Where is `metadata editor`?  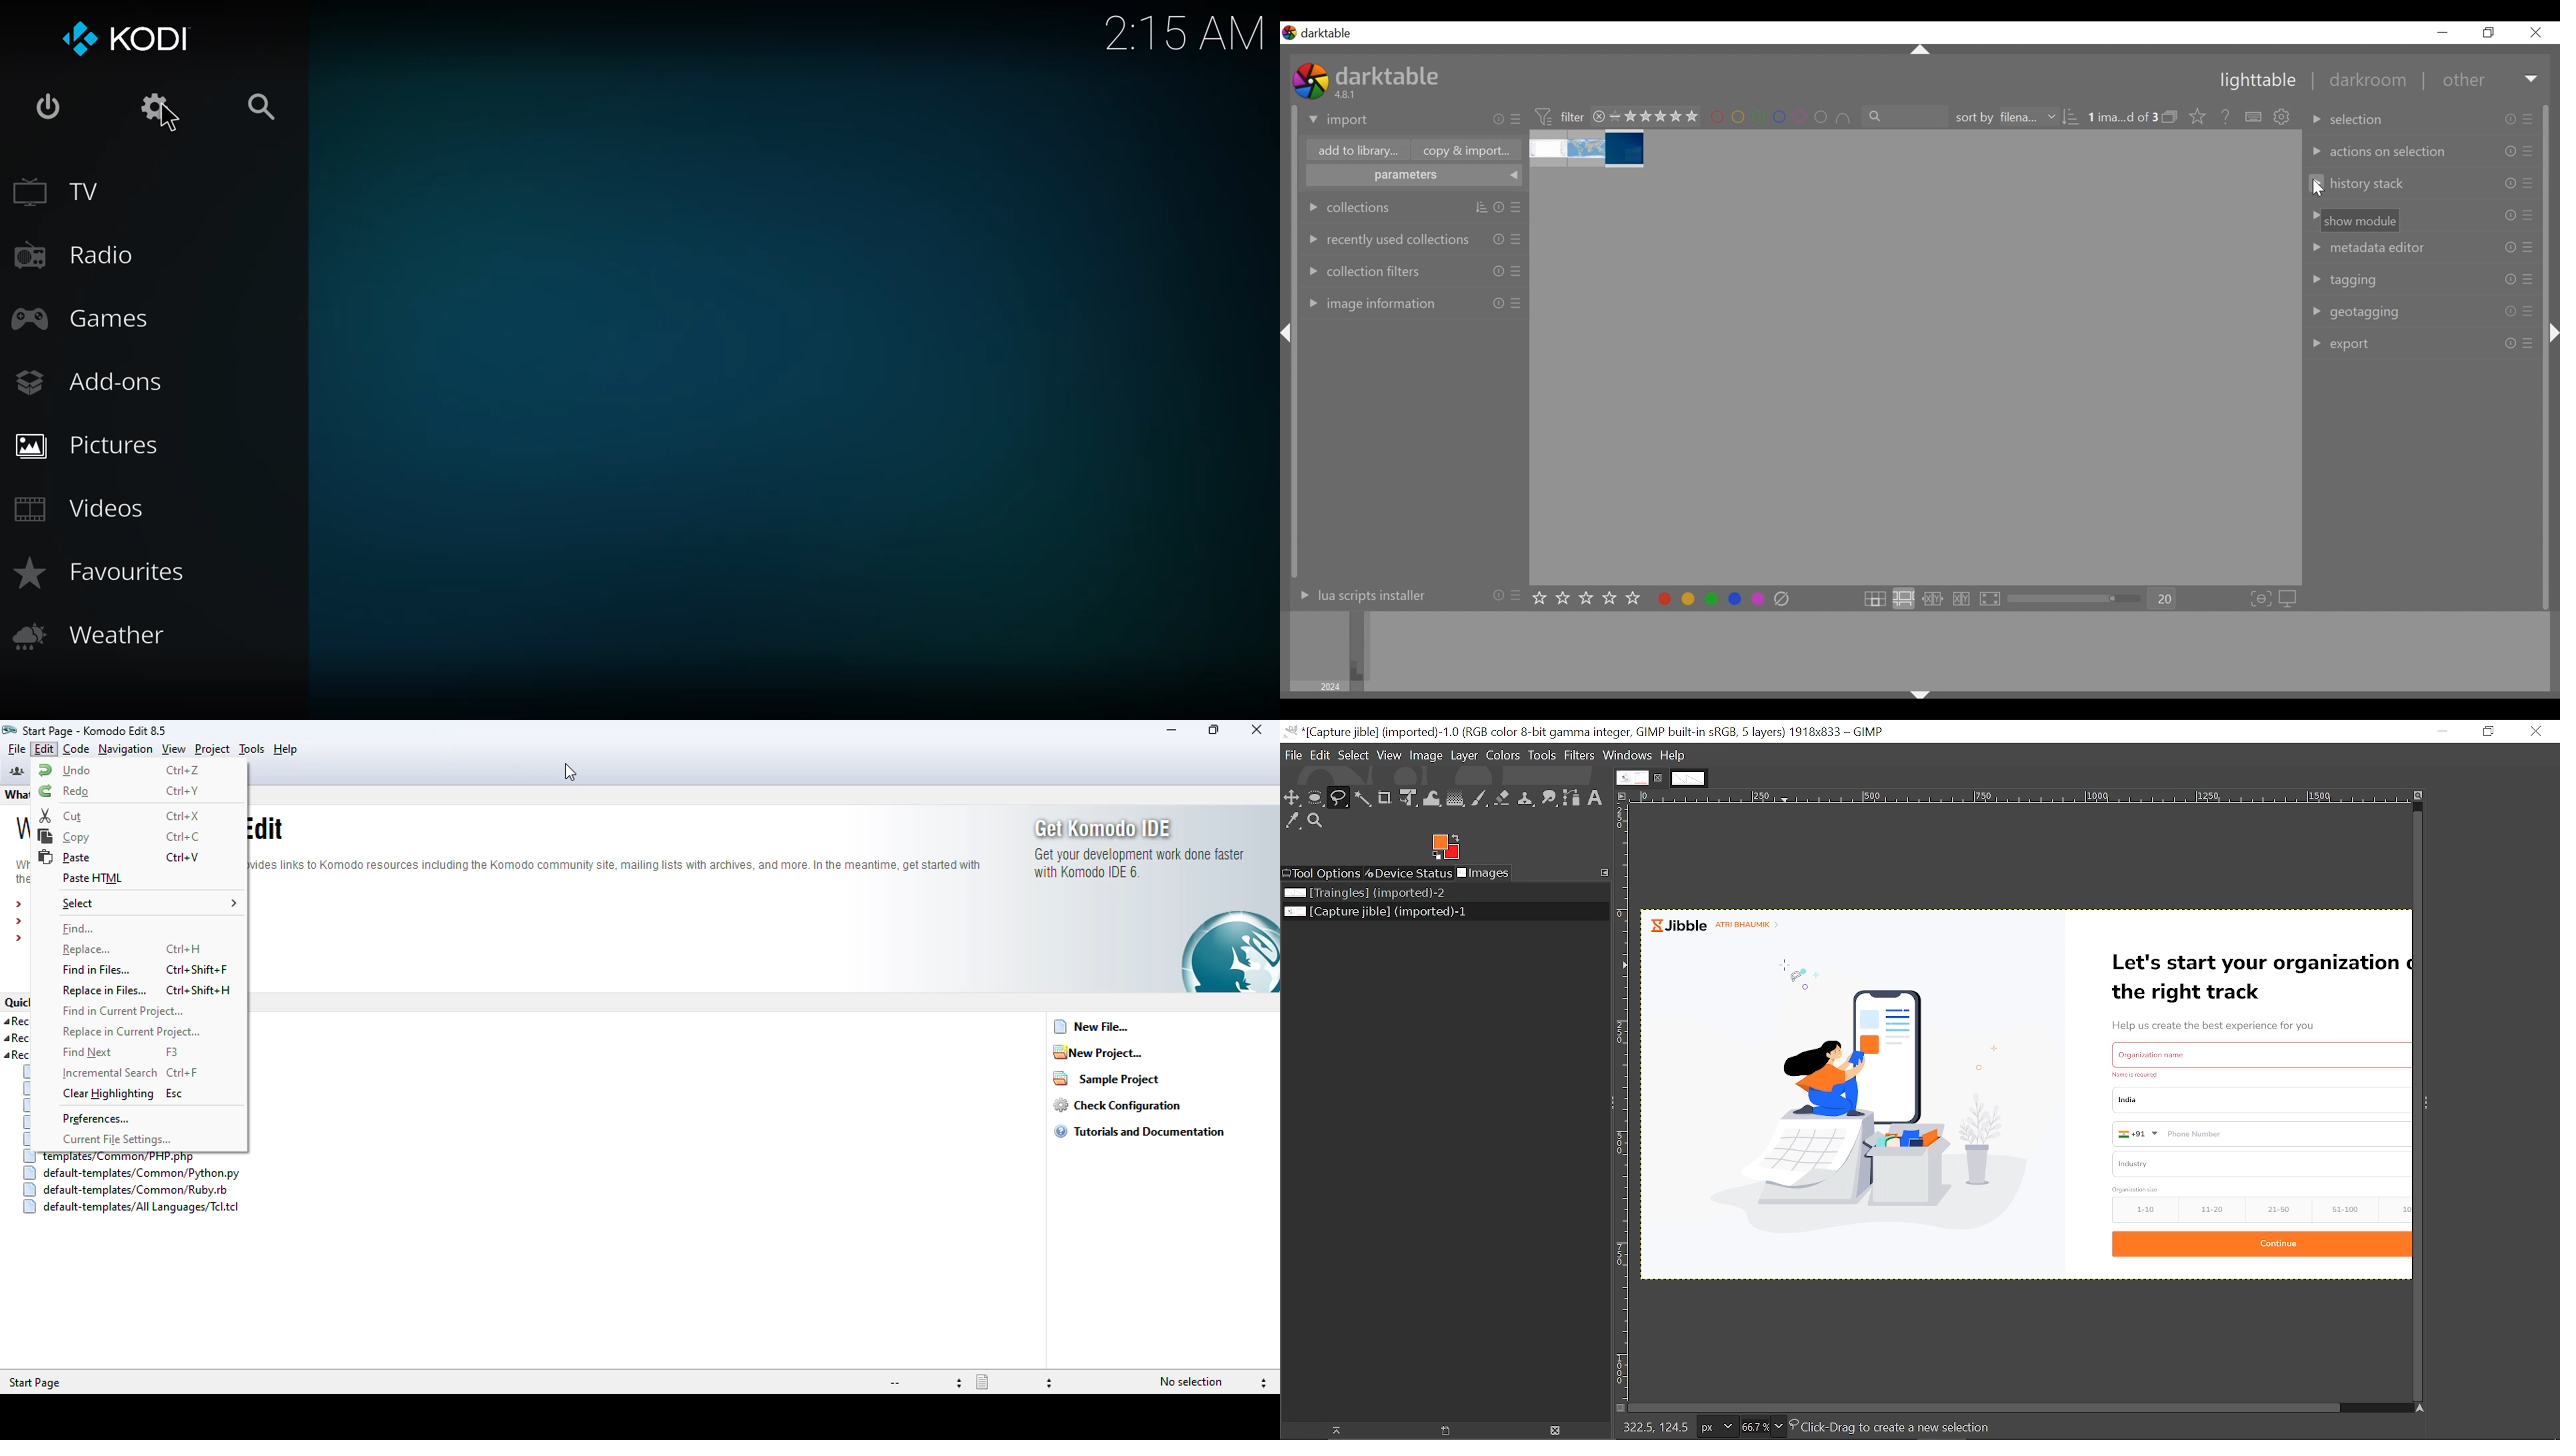
metadata editor is located at coordinates (2365, 247).